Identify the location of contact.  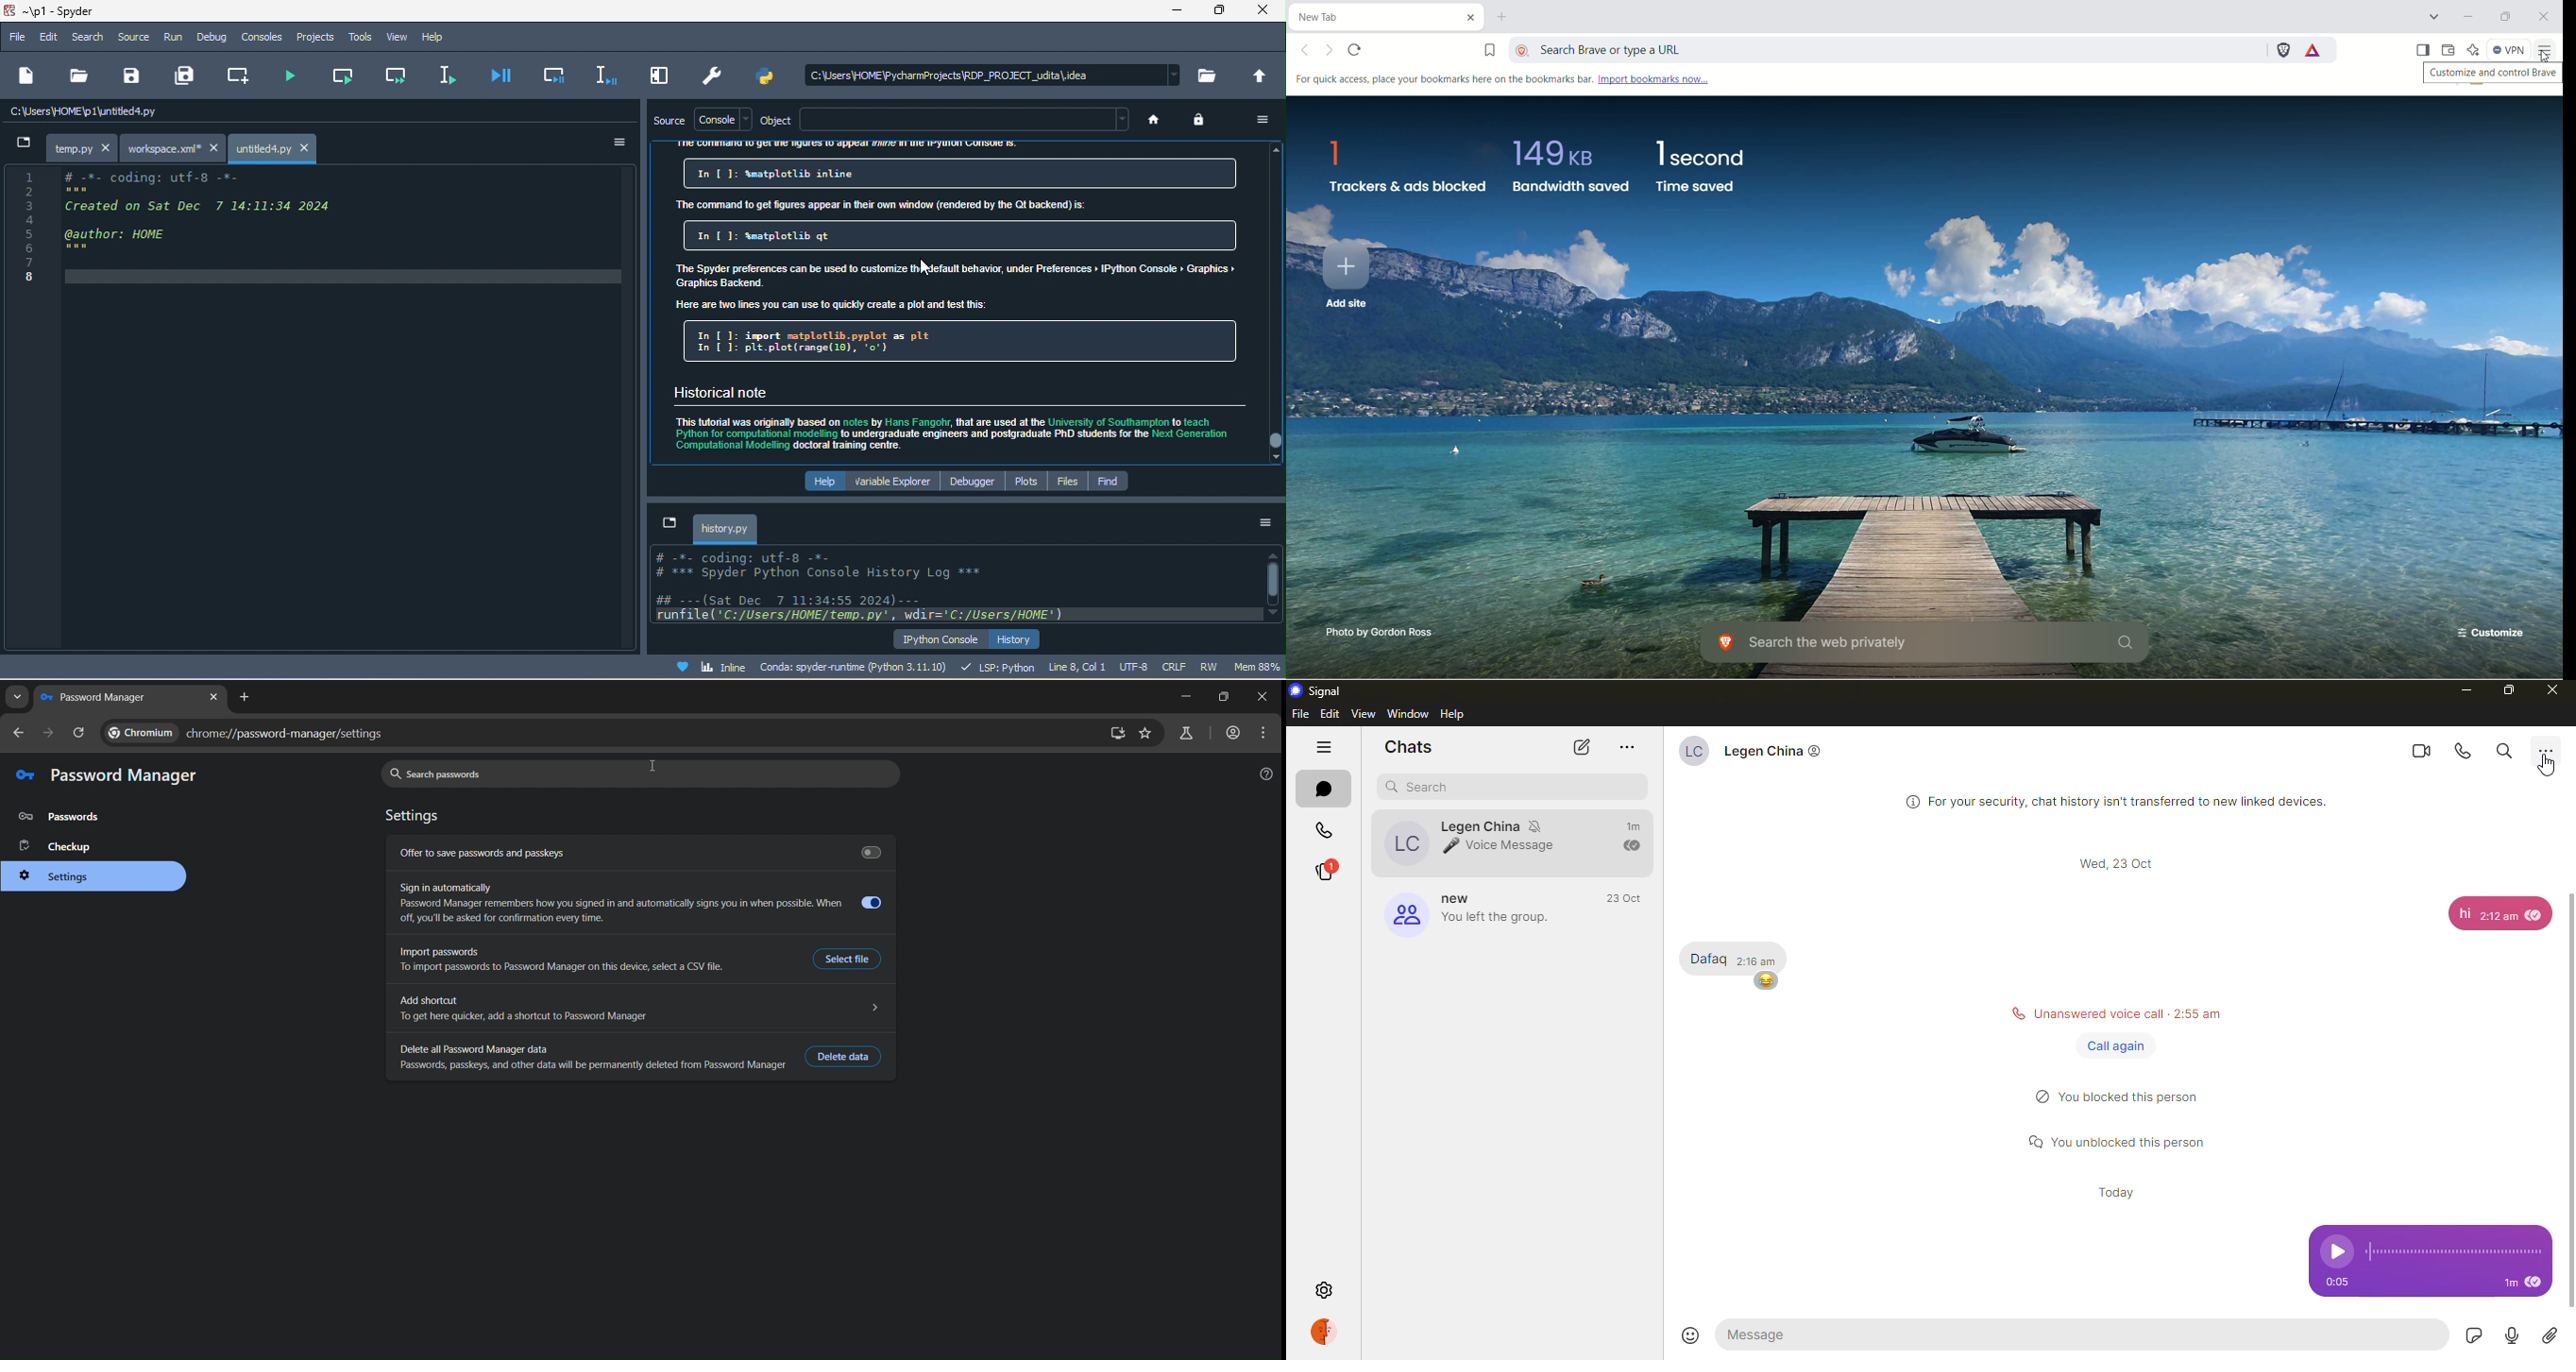
(1765, 755).